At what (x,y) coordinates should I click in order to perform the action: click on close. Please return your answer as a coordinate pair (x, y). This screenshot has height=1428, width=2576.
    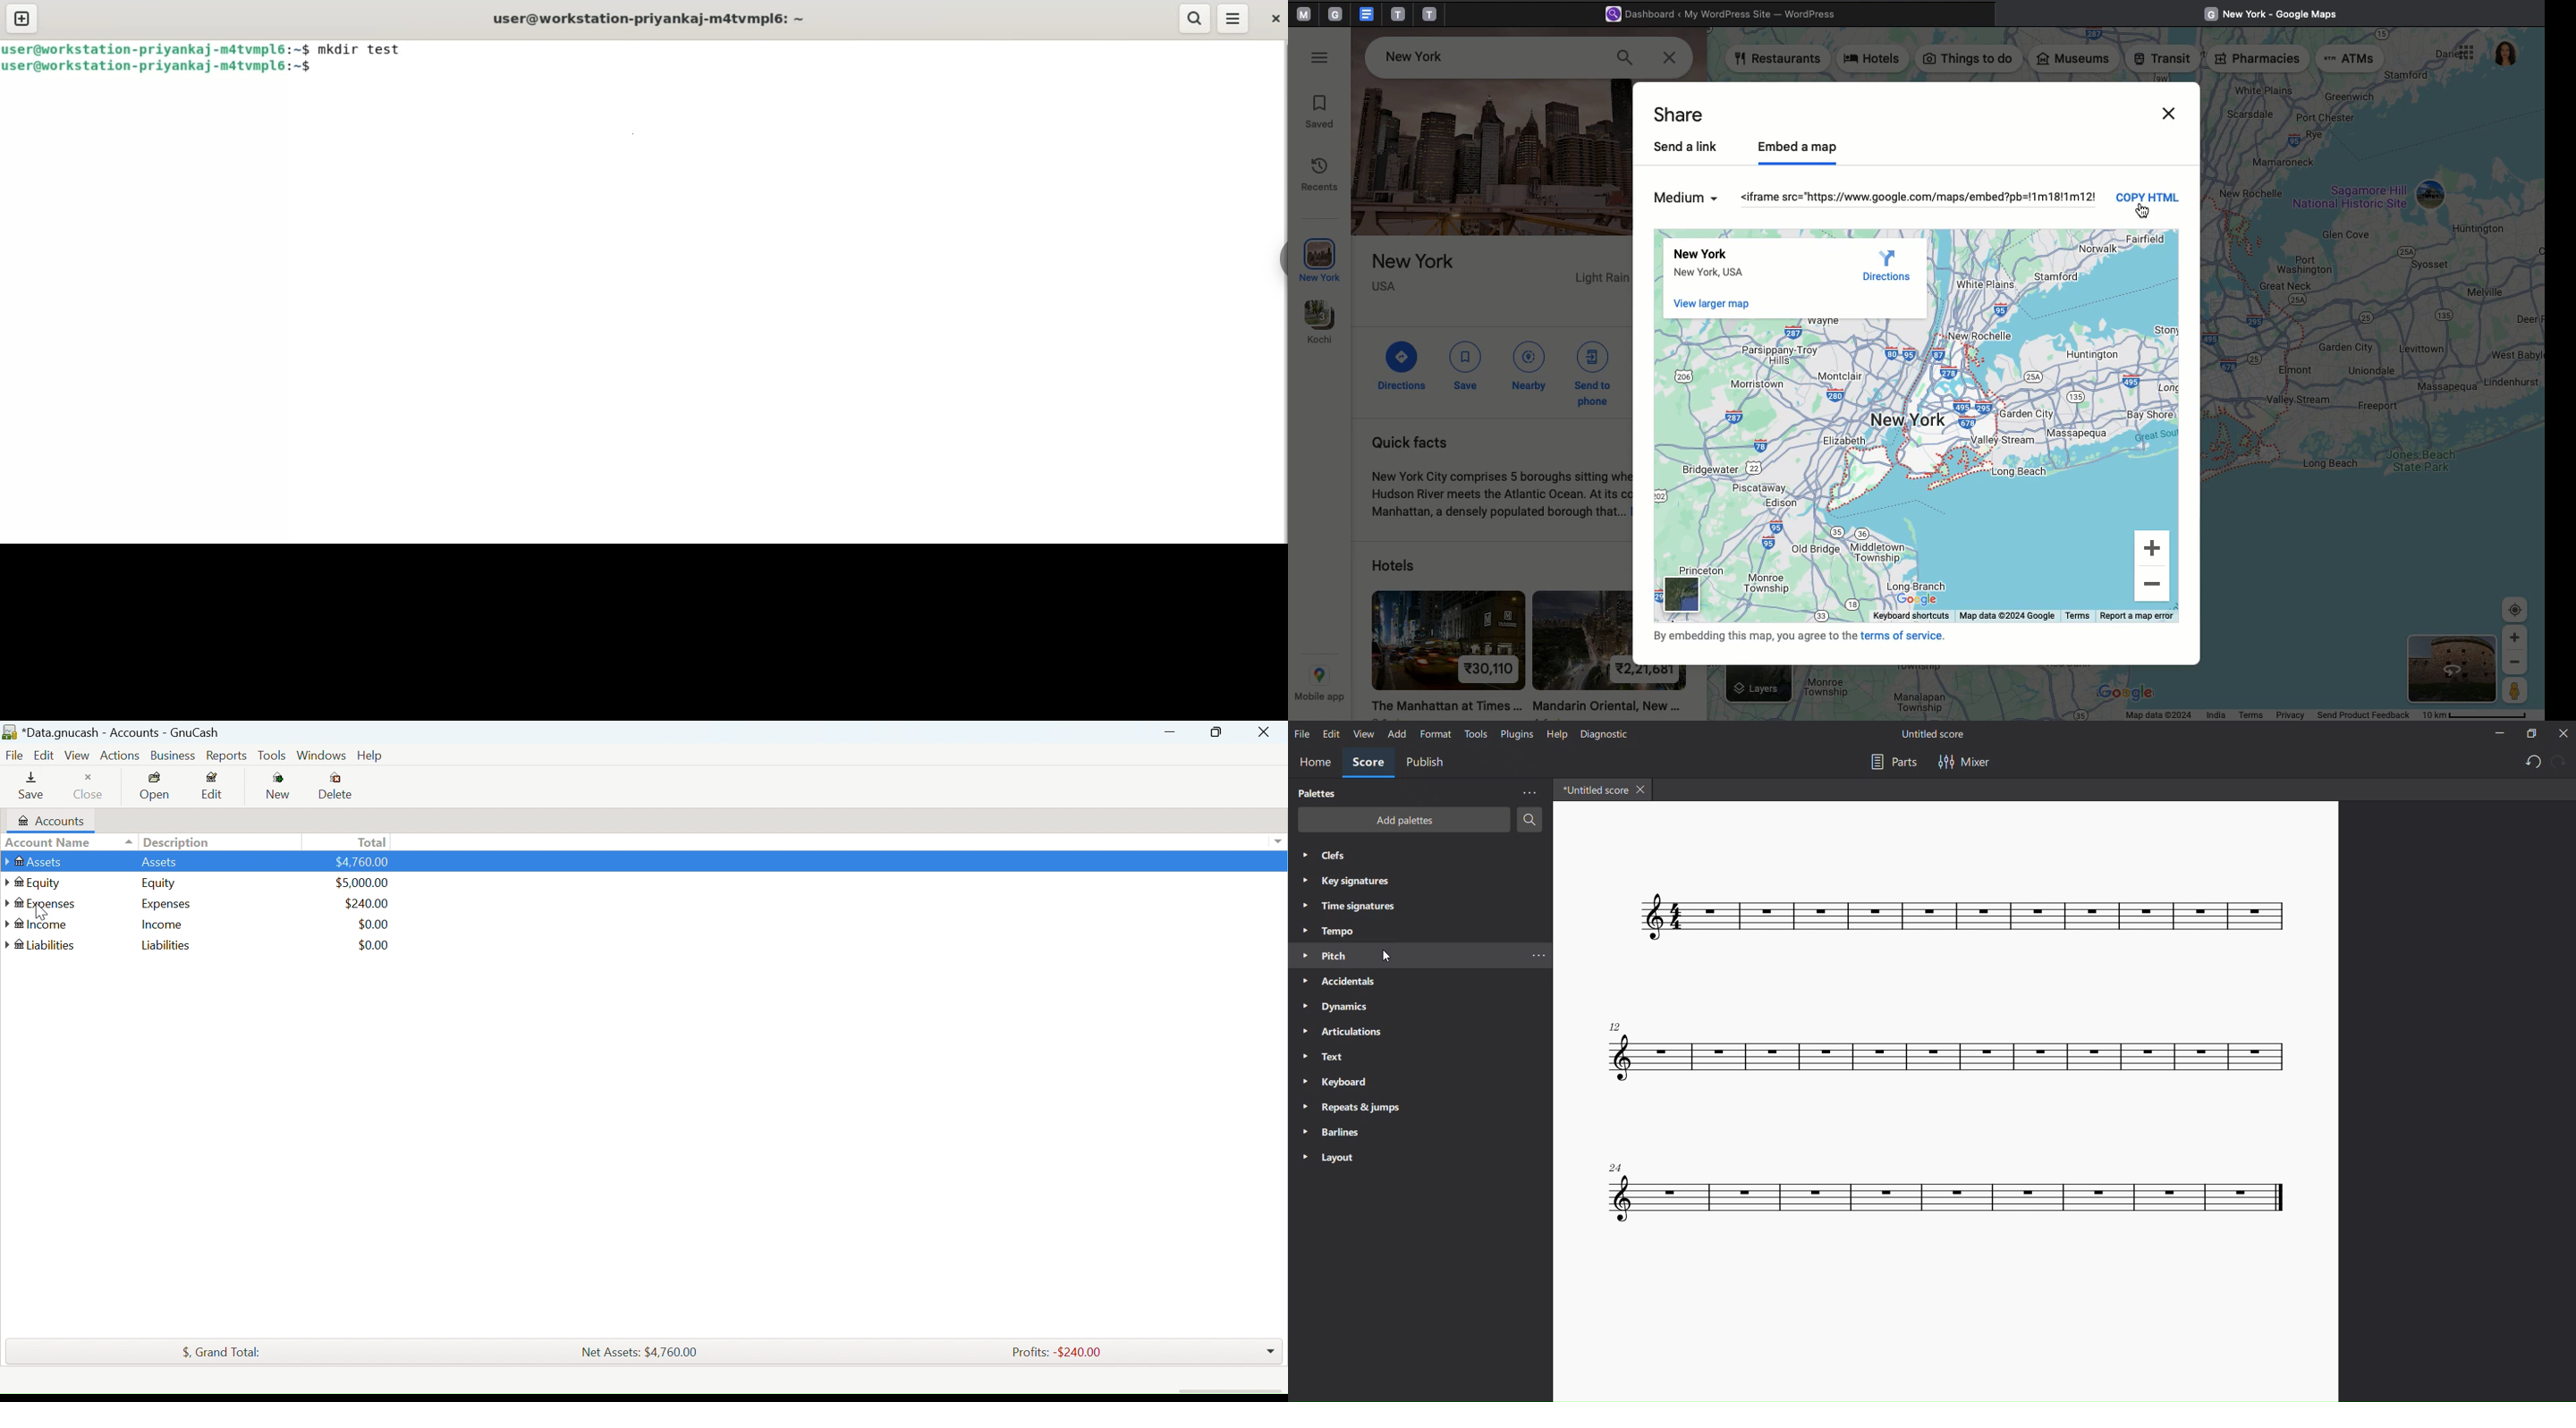
    Looking at the image, I should click on (2562, 733).